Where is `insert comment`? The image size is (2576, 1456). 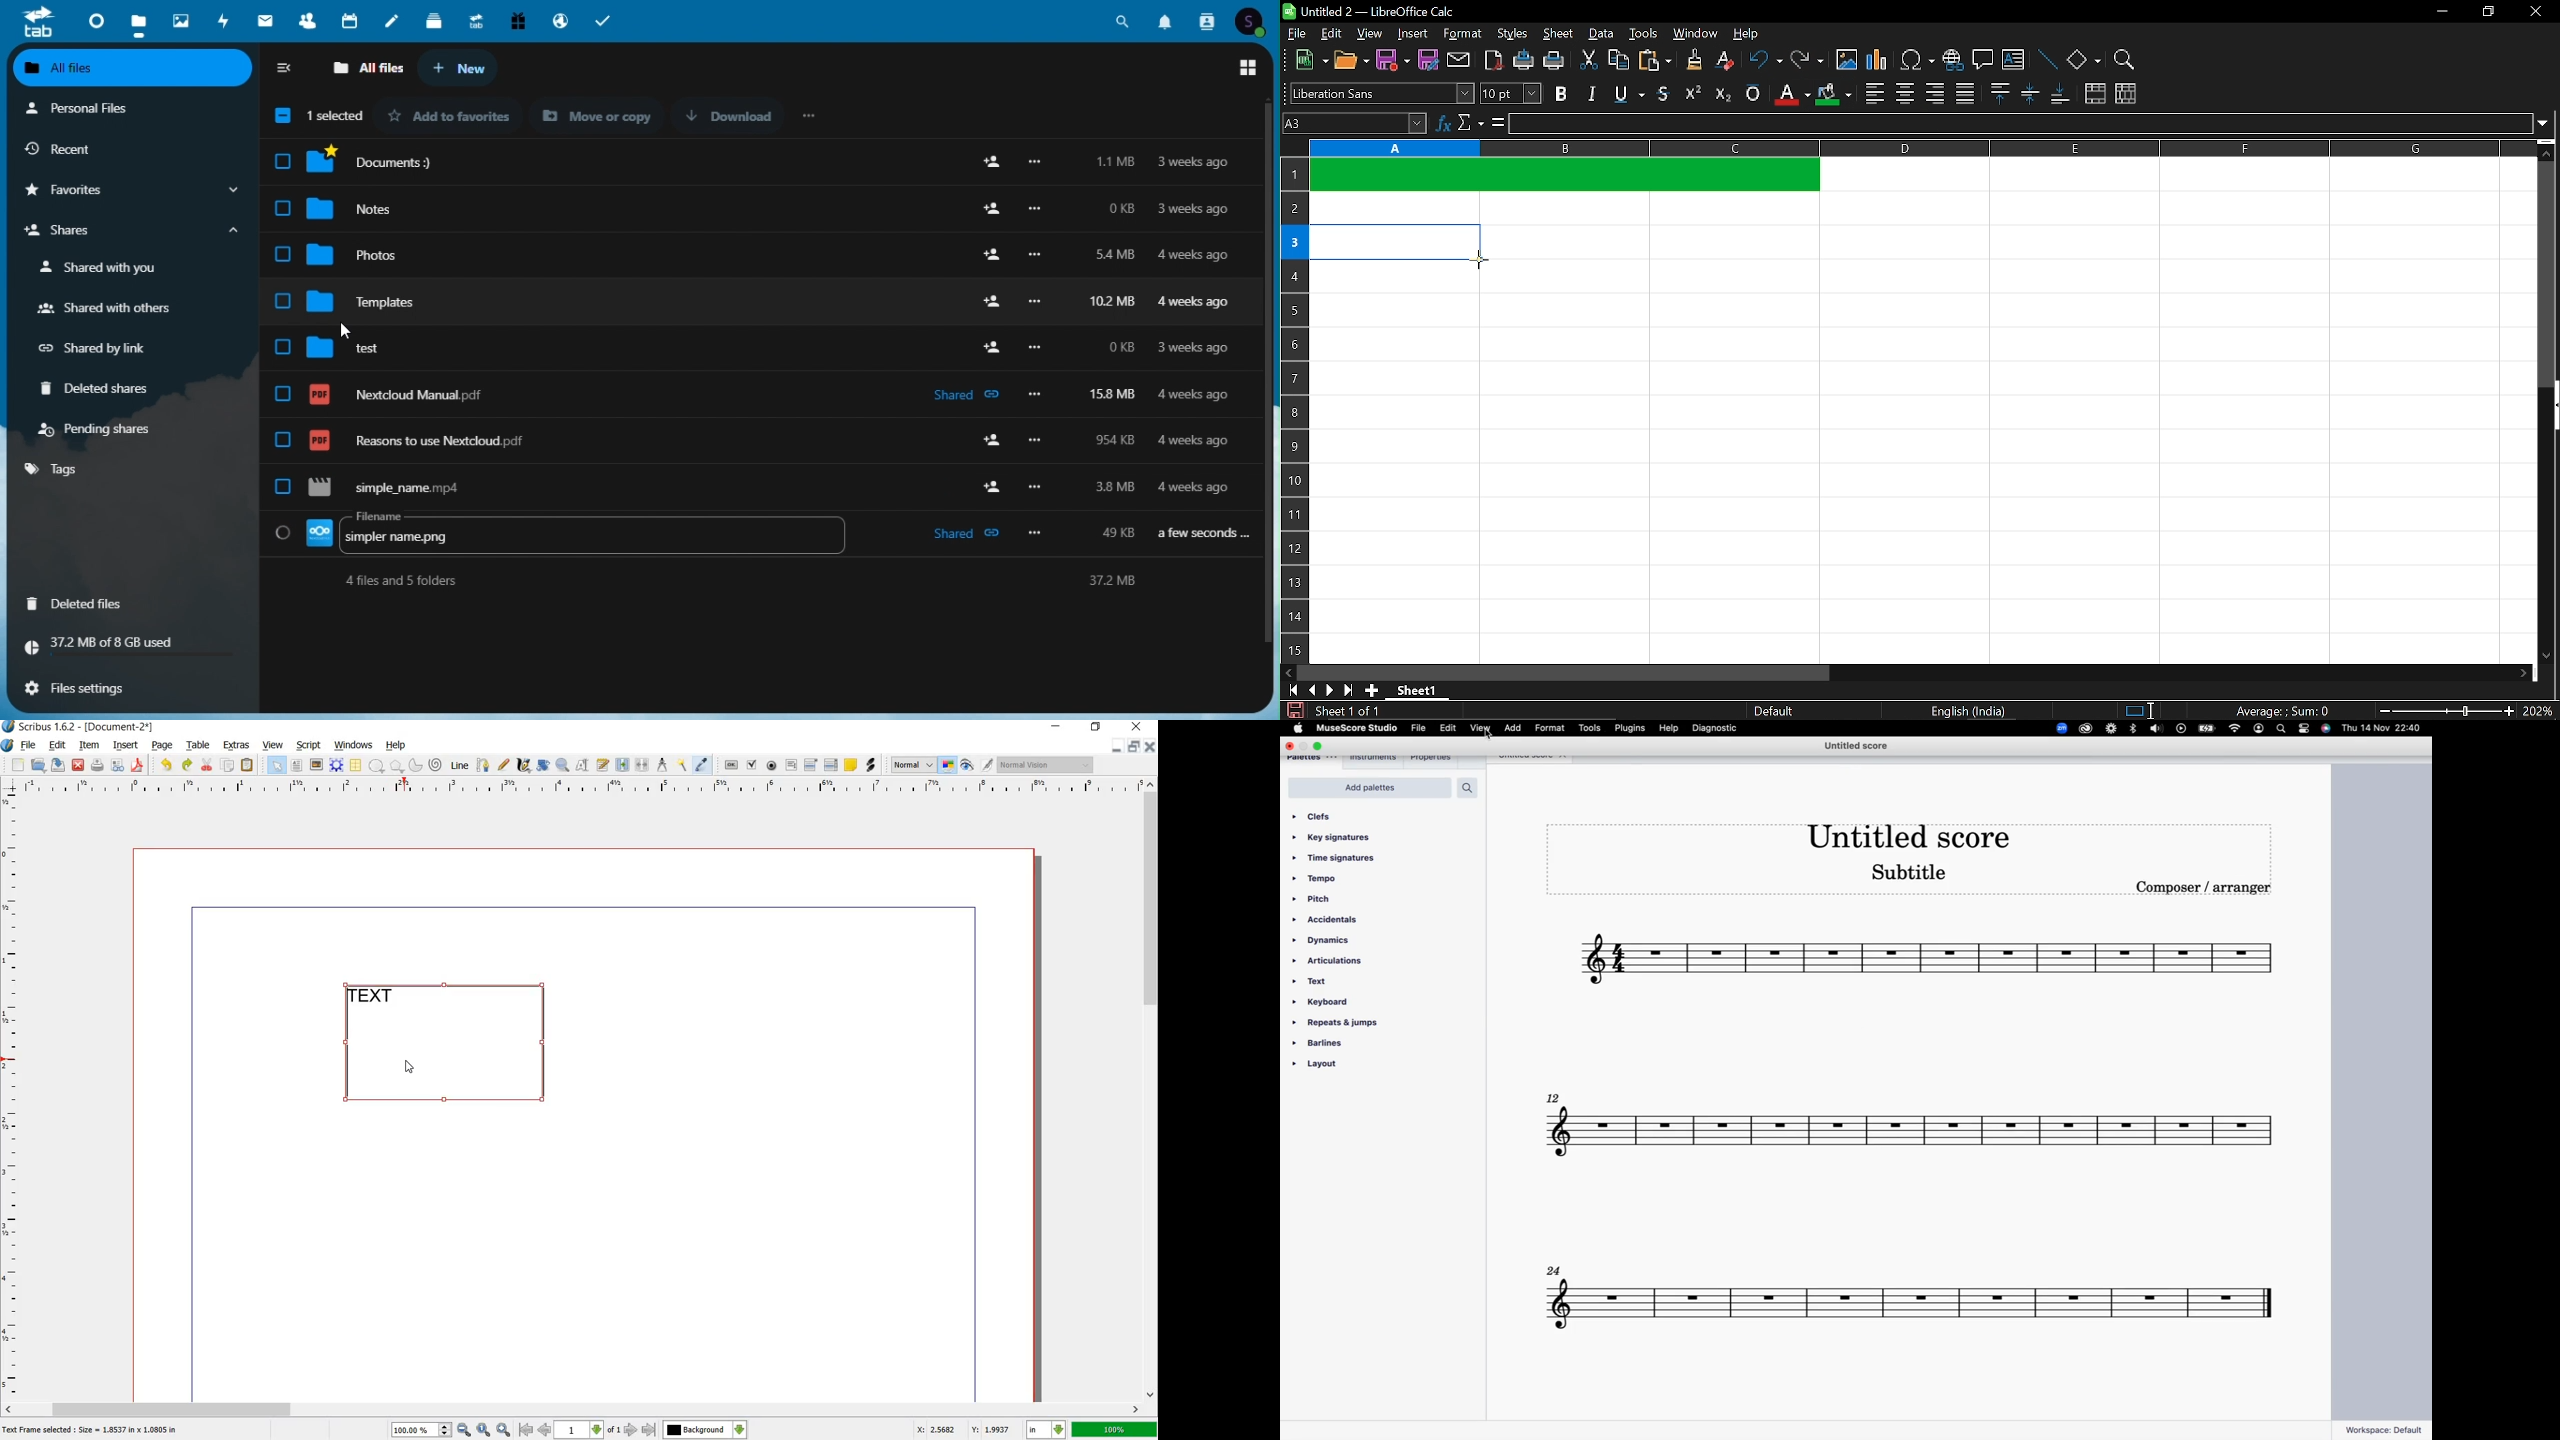 insert comment is located at coordinates (1982, 60).